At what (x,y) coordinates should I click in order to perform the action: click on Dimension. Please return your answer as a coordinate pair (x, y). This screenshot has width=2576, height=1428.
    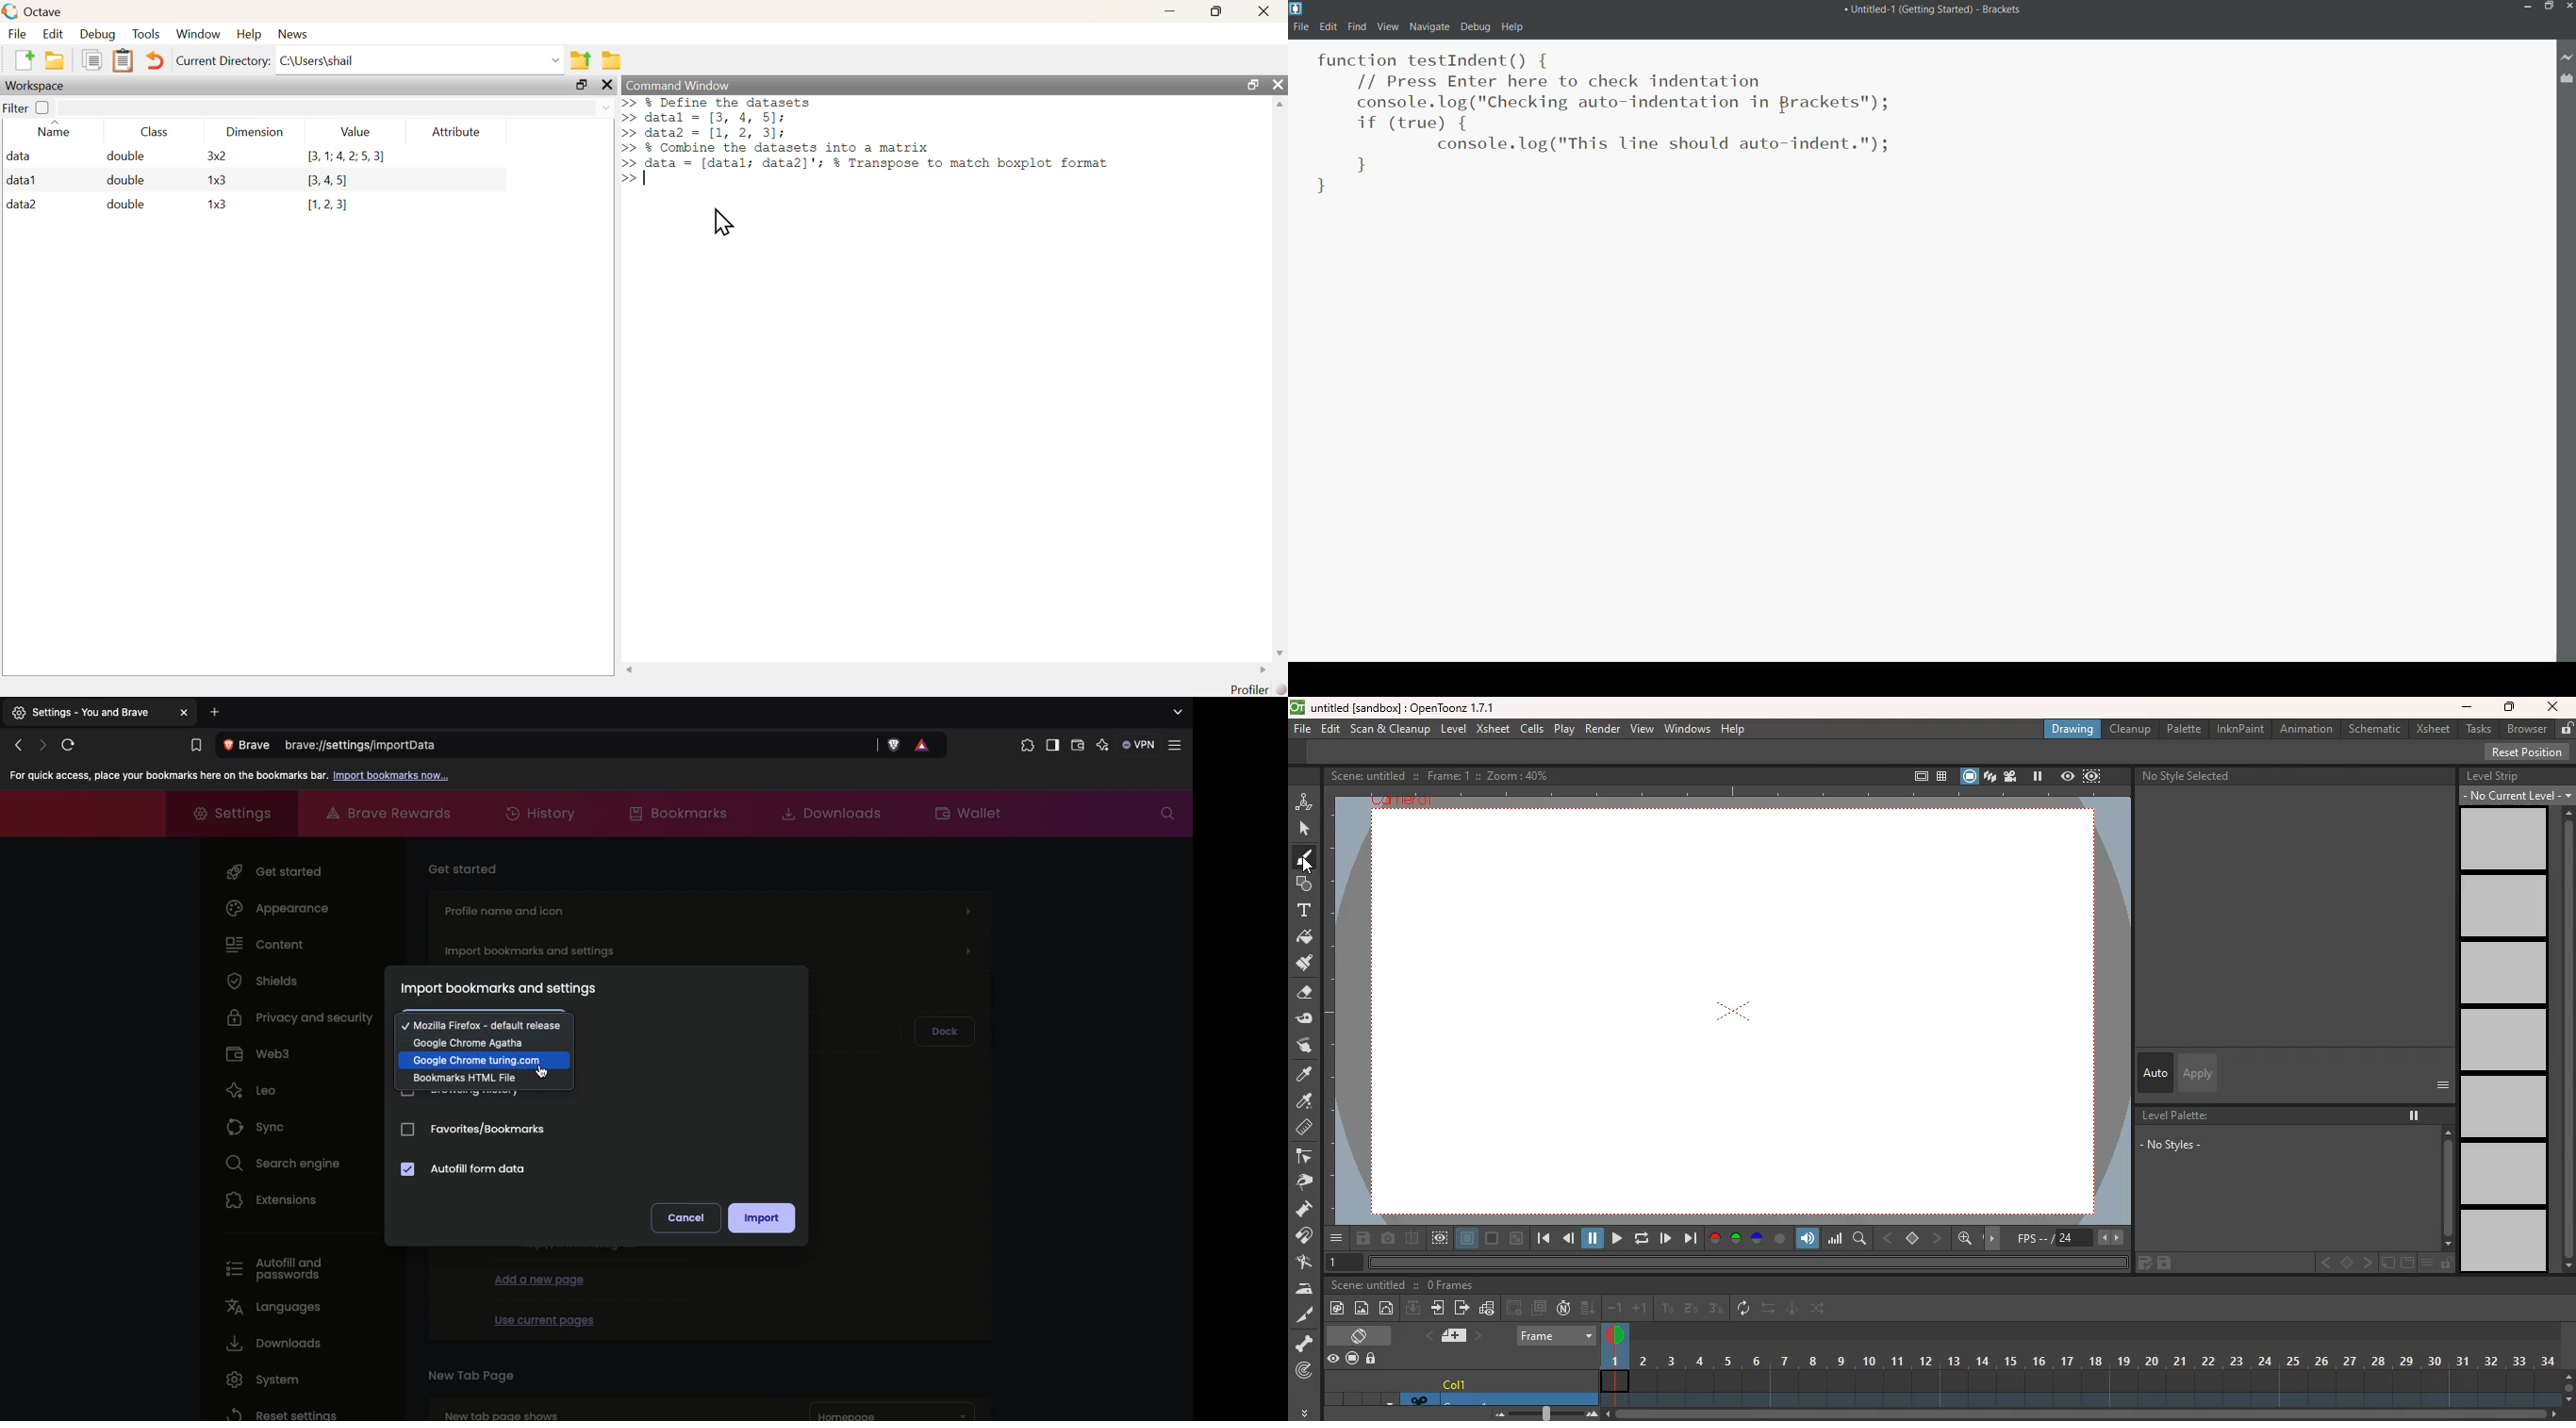
    Looking at the image, I should click on (255, 132).